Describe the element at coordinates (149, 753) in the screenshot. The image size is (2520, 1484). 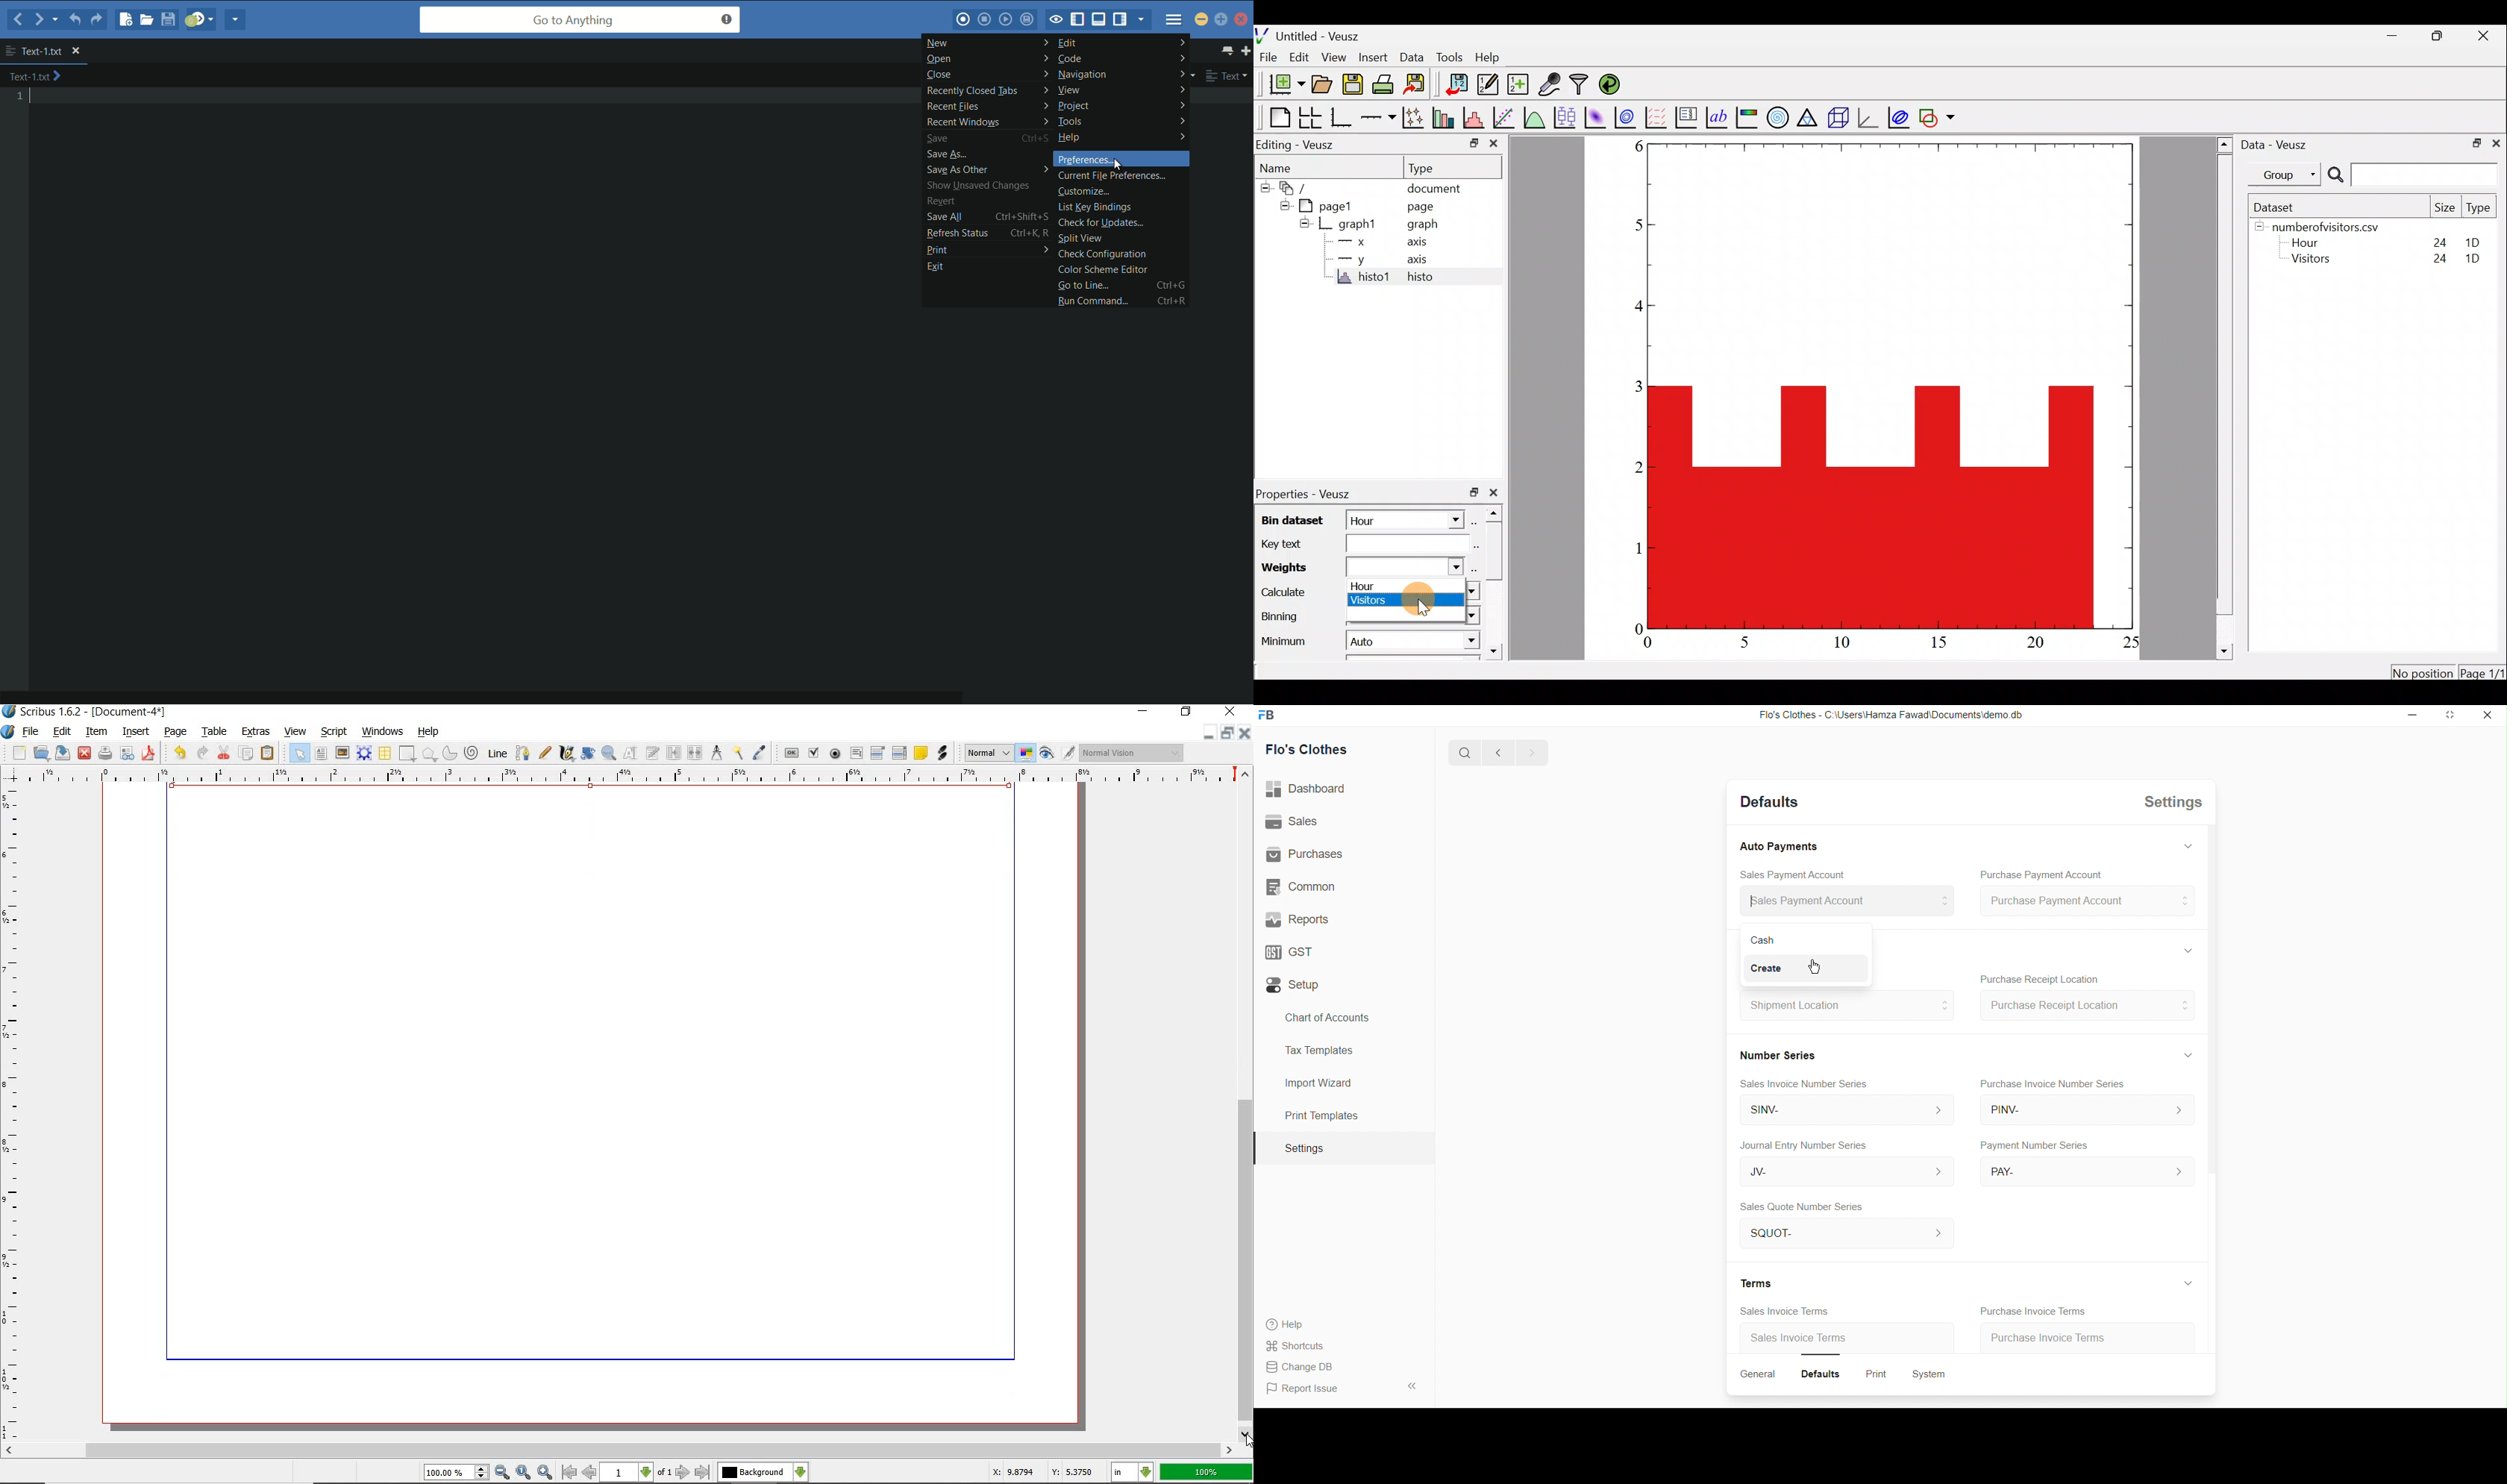
I see `save as pdf` at that location.